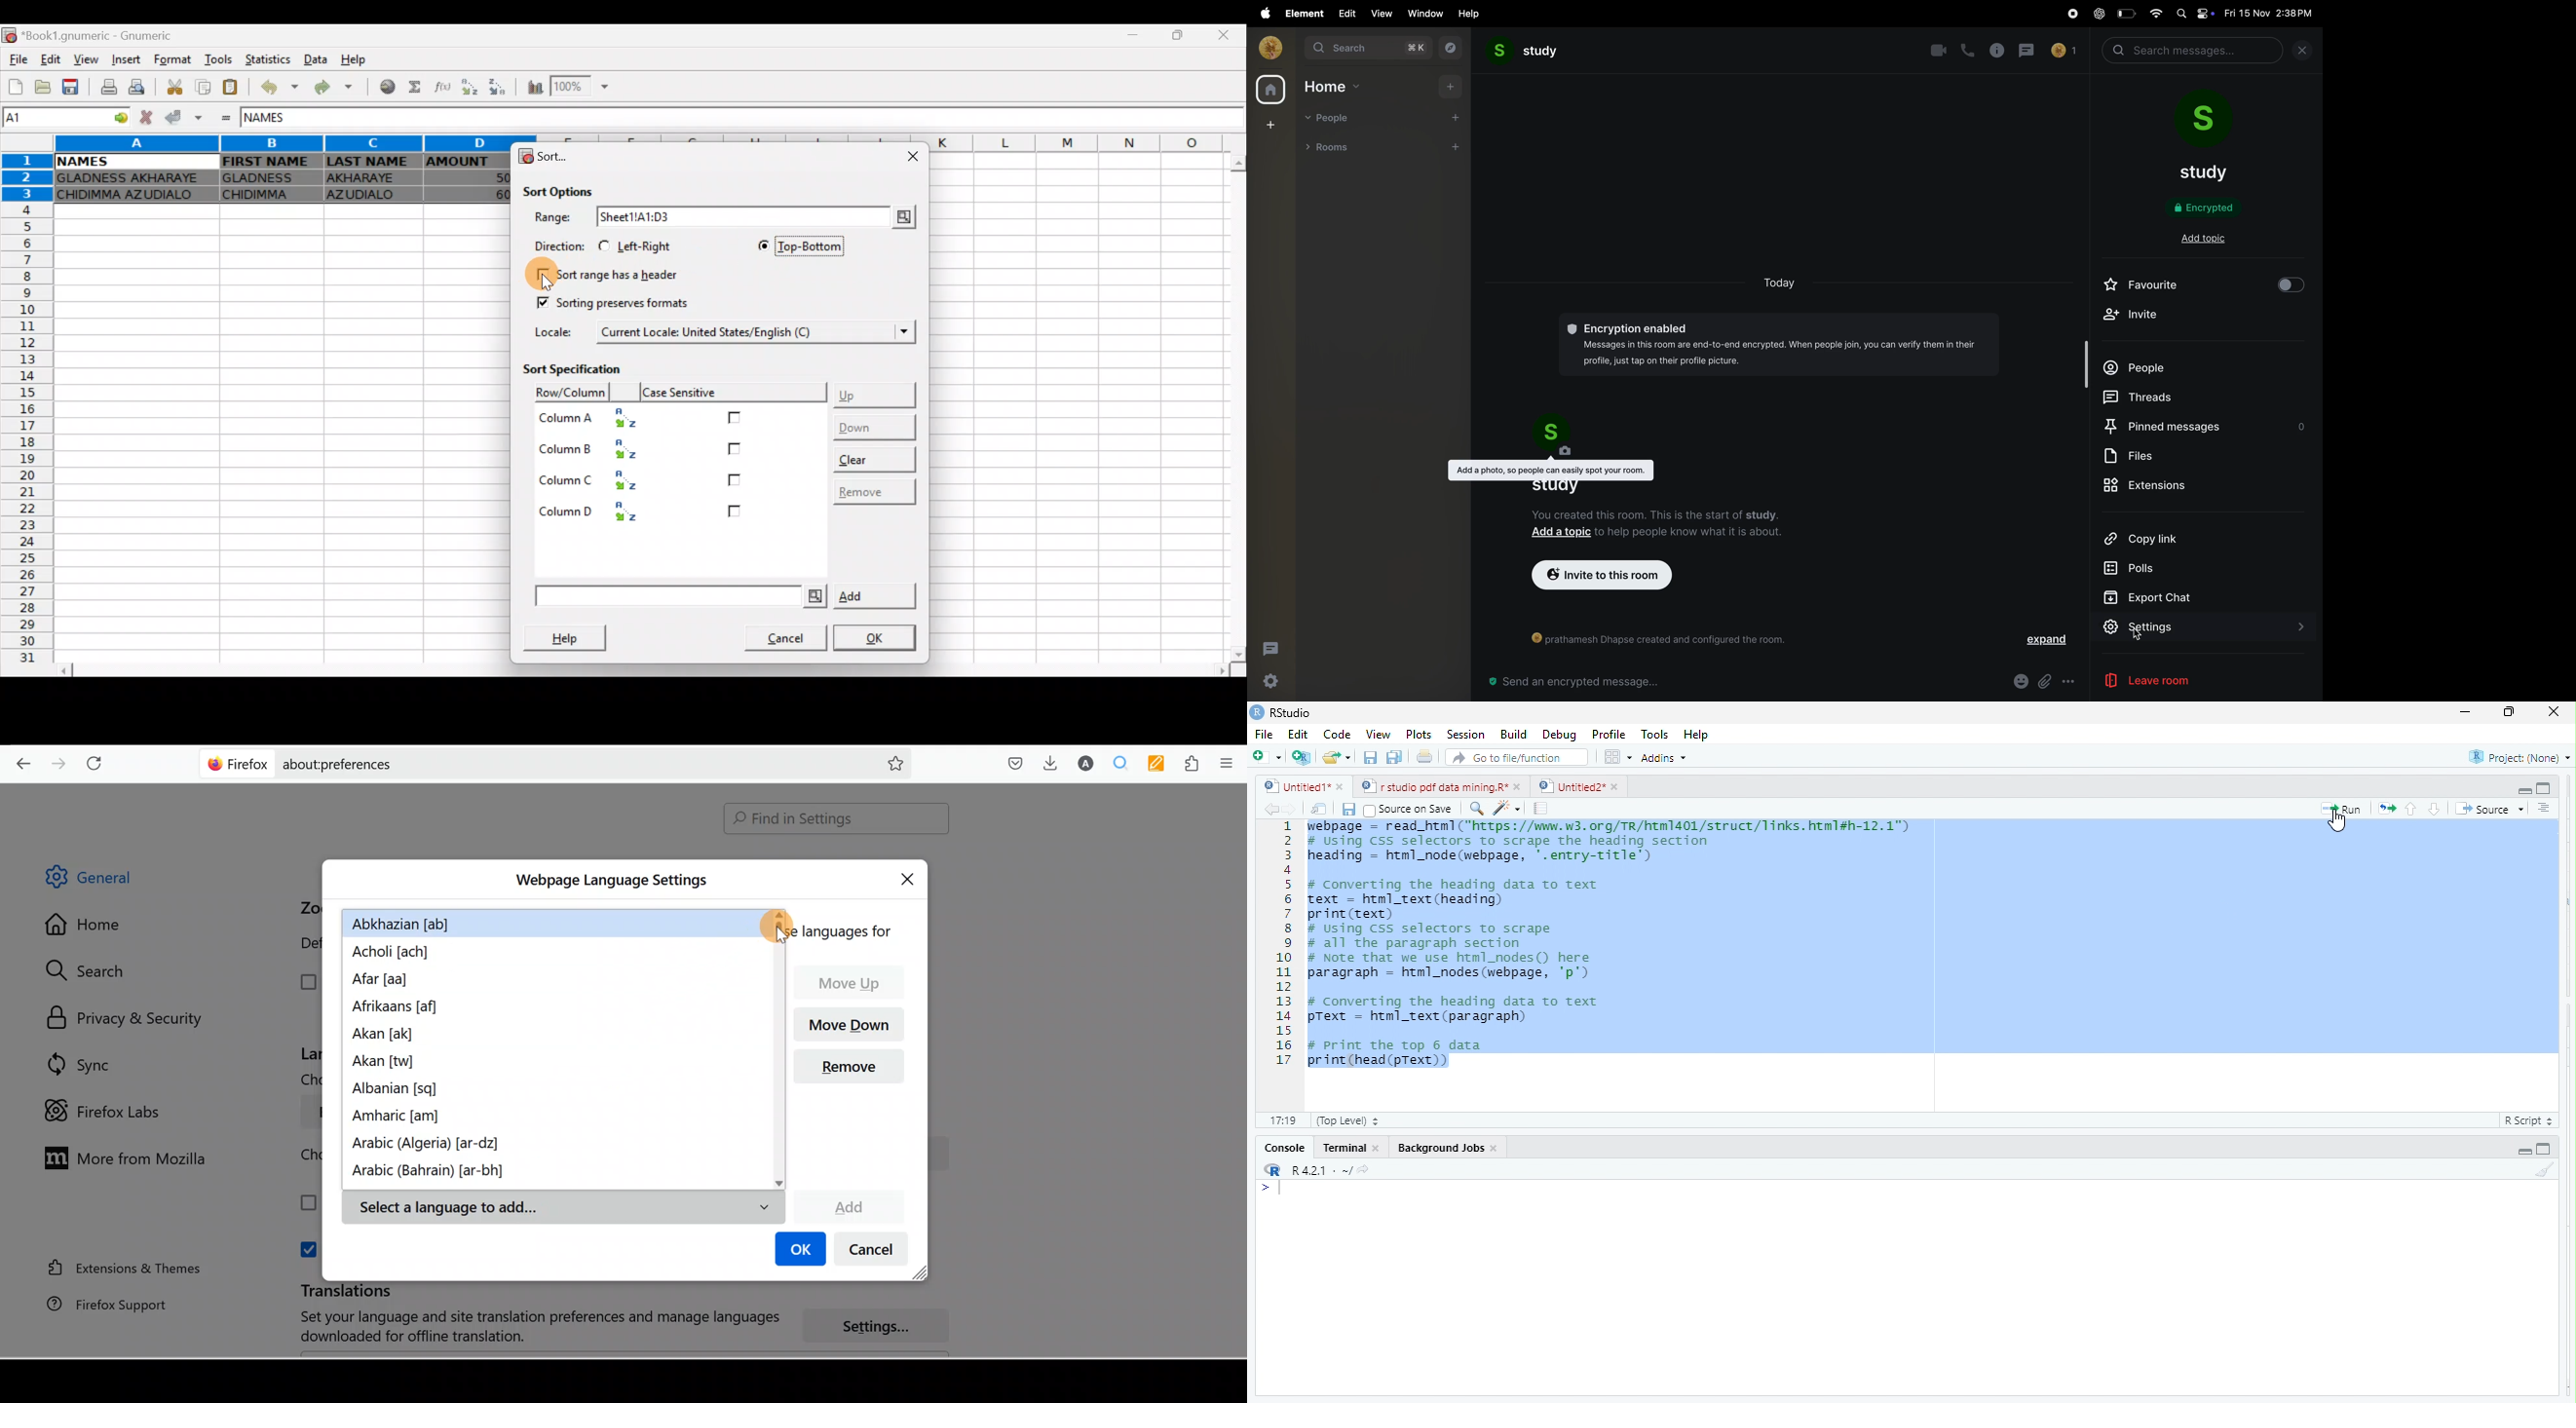 Image resolution: width=2576 pixels, height=1428 pixels. Describe the element at coordinates (383, 981) in the screenshot. I see `Afar [aa]` at that location.